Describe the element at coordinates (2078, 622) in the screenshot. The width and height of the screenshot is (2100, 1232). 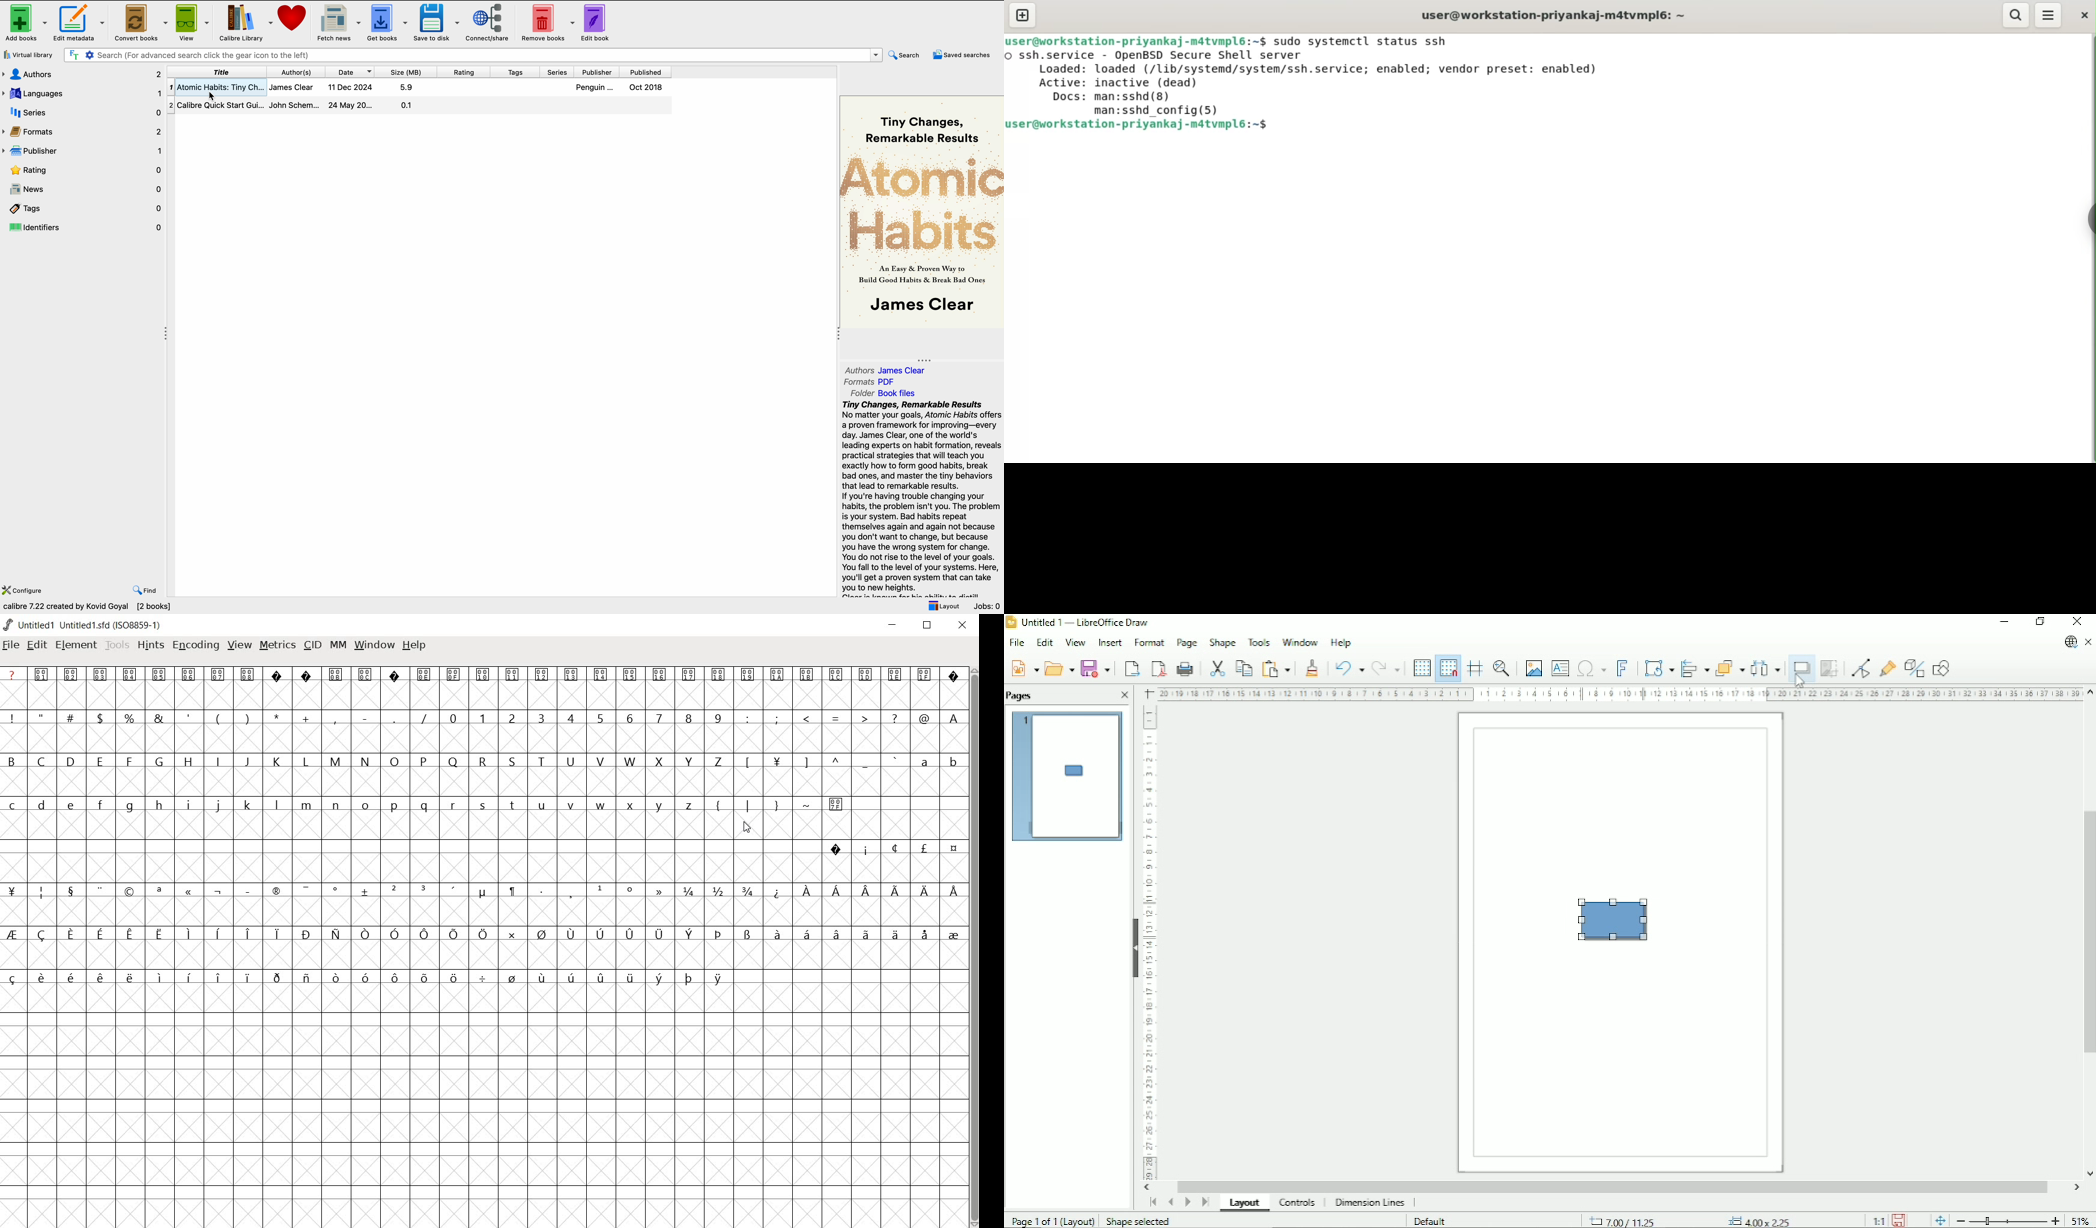
I see `Close` at that location.